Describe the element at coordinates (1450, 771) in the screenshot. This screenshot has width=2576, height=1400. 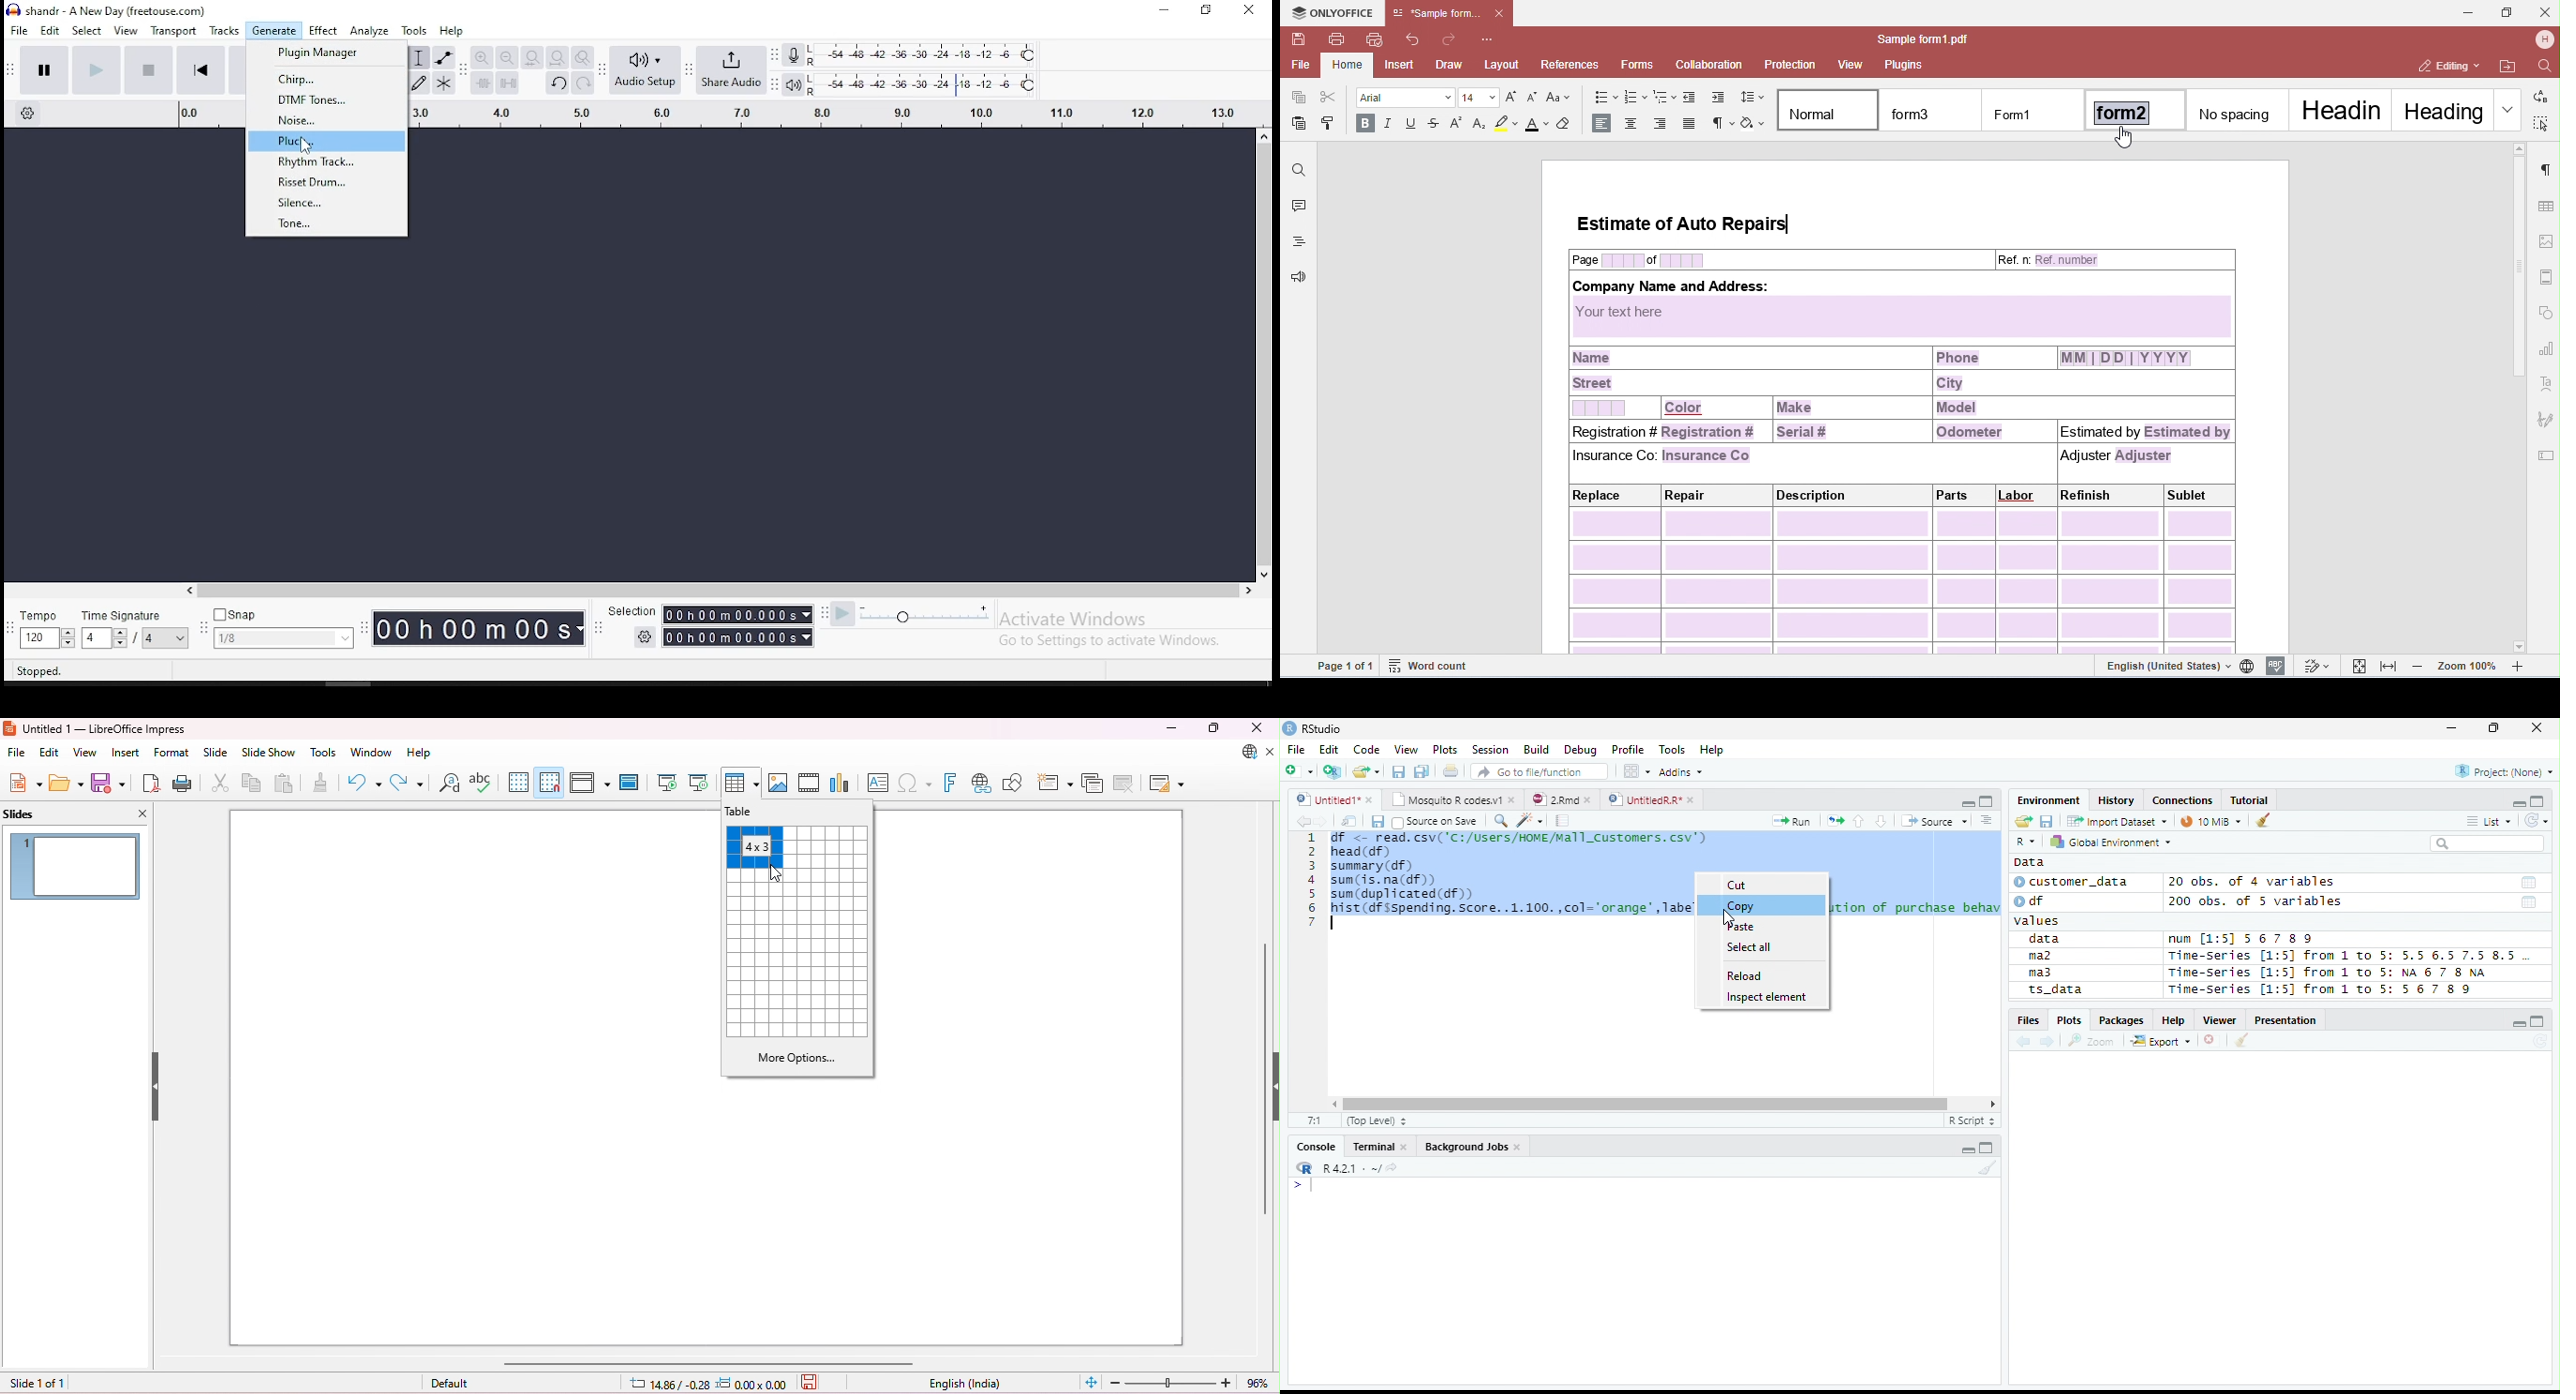
I see `Print` at that location.